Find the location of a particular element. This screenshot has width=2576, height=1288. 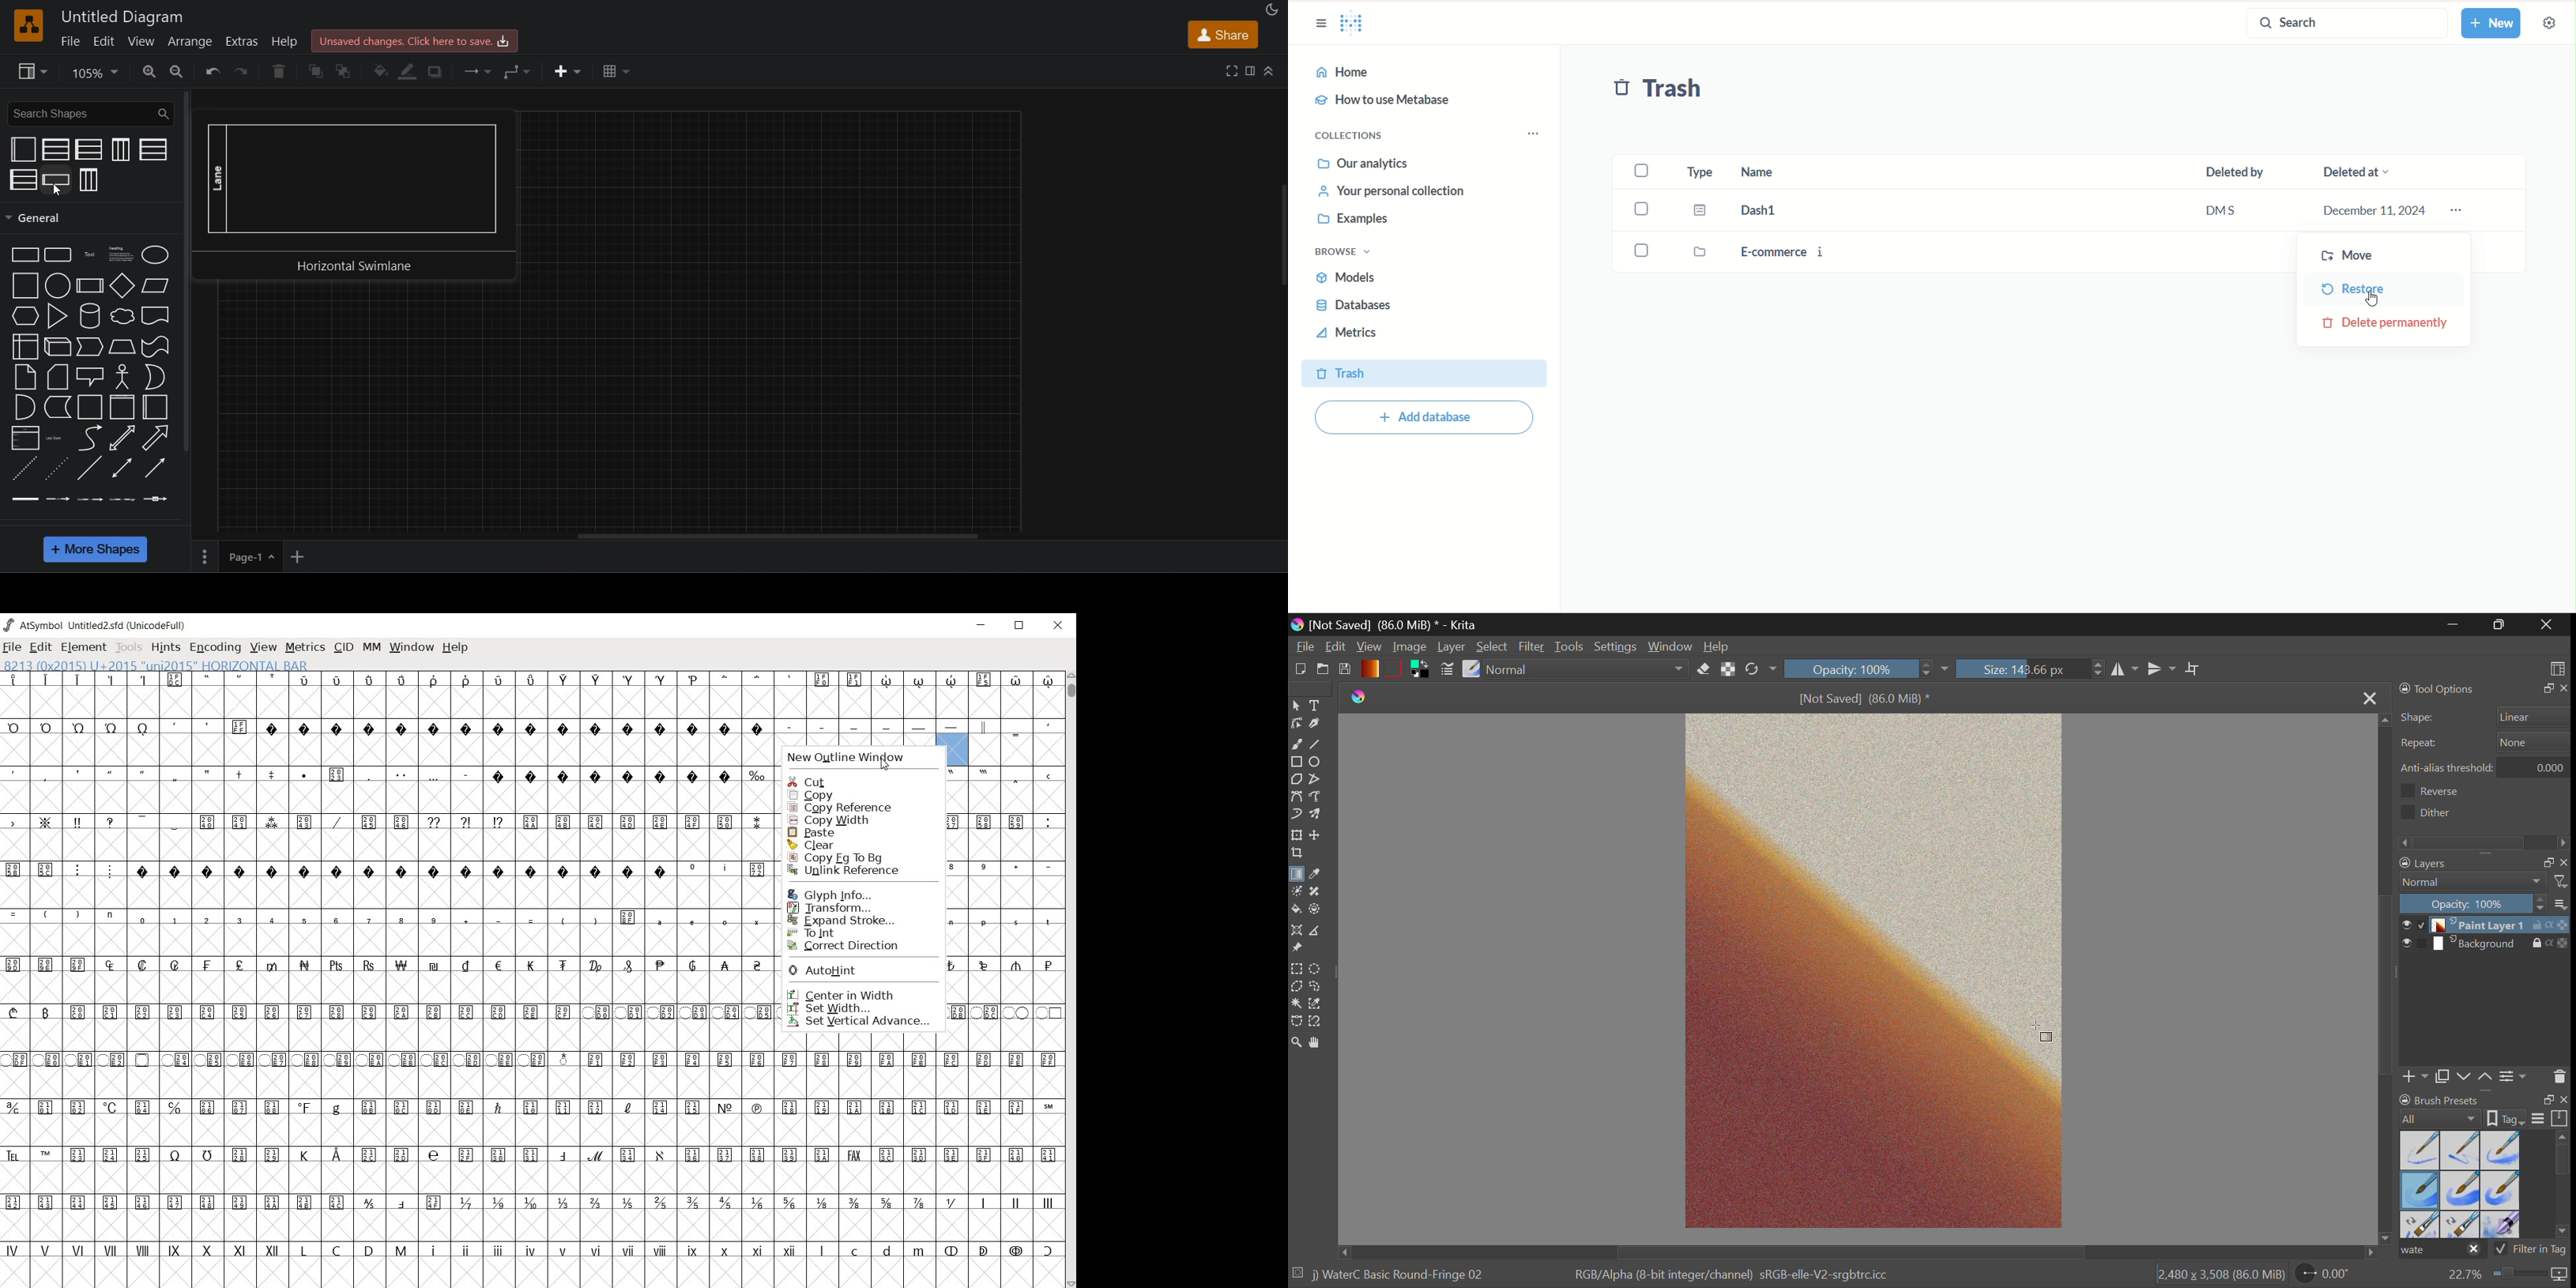

Metabase logo is located at coordinates (1356, 25).